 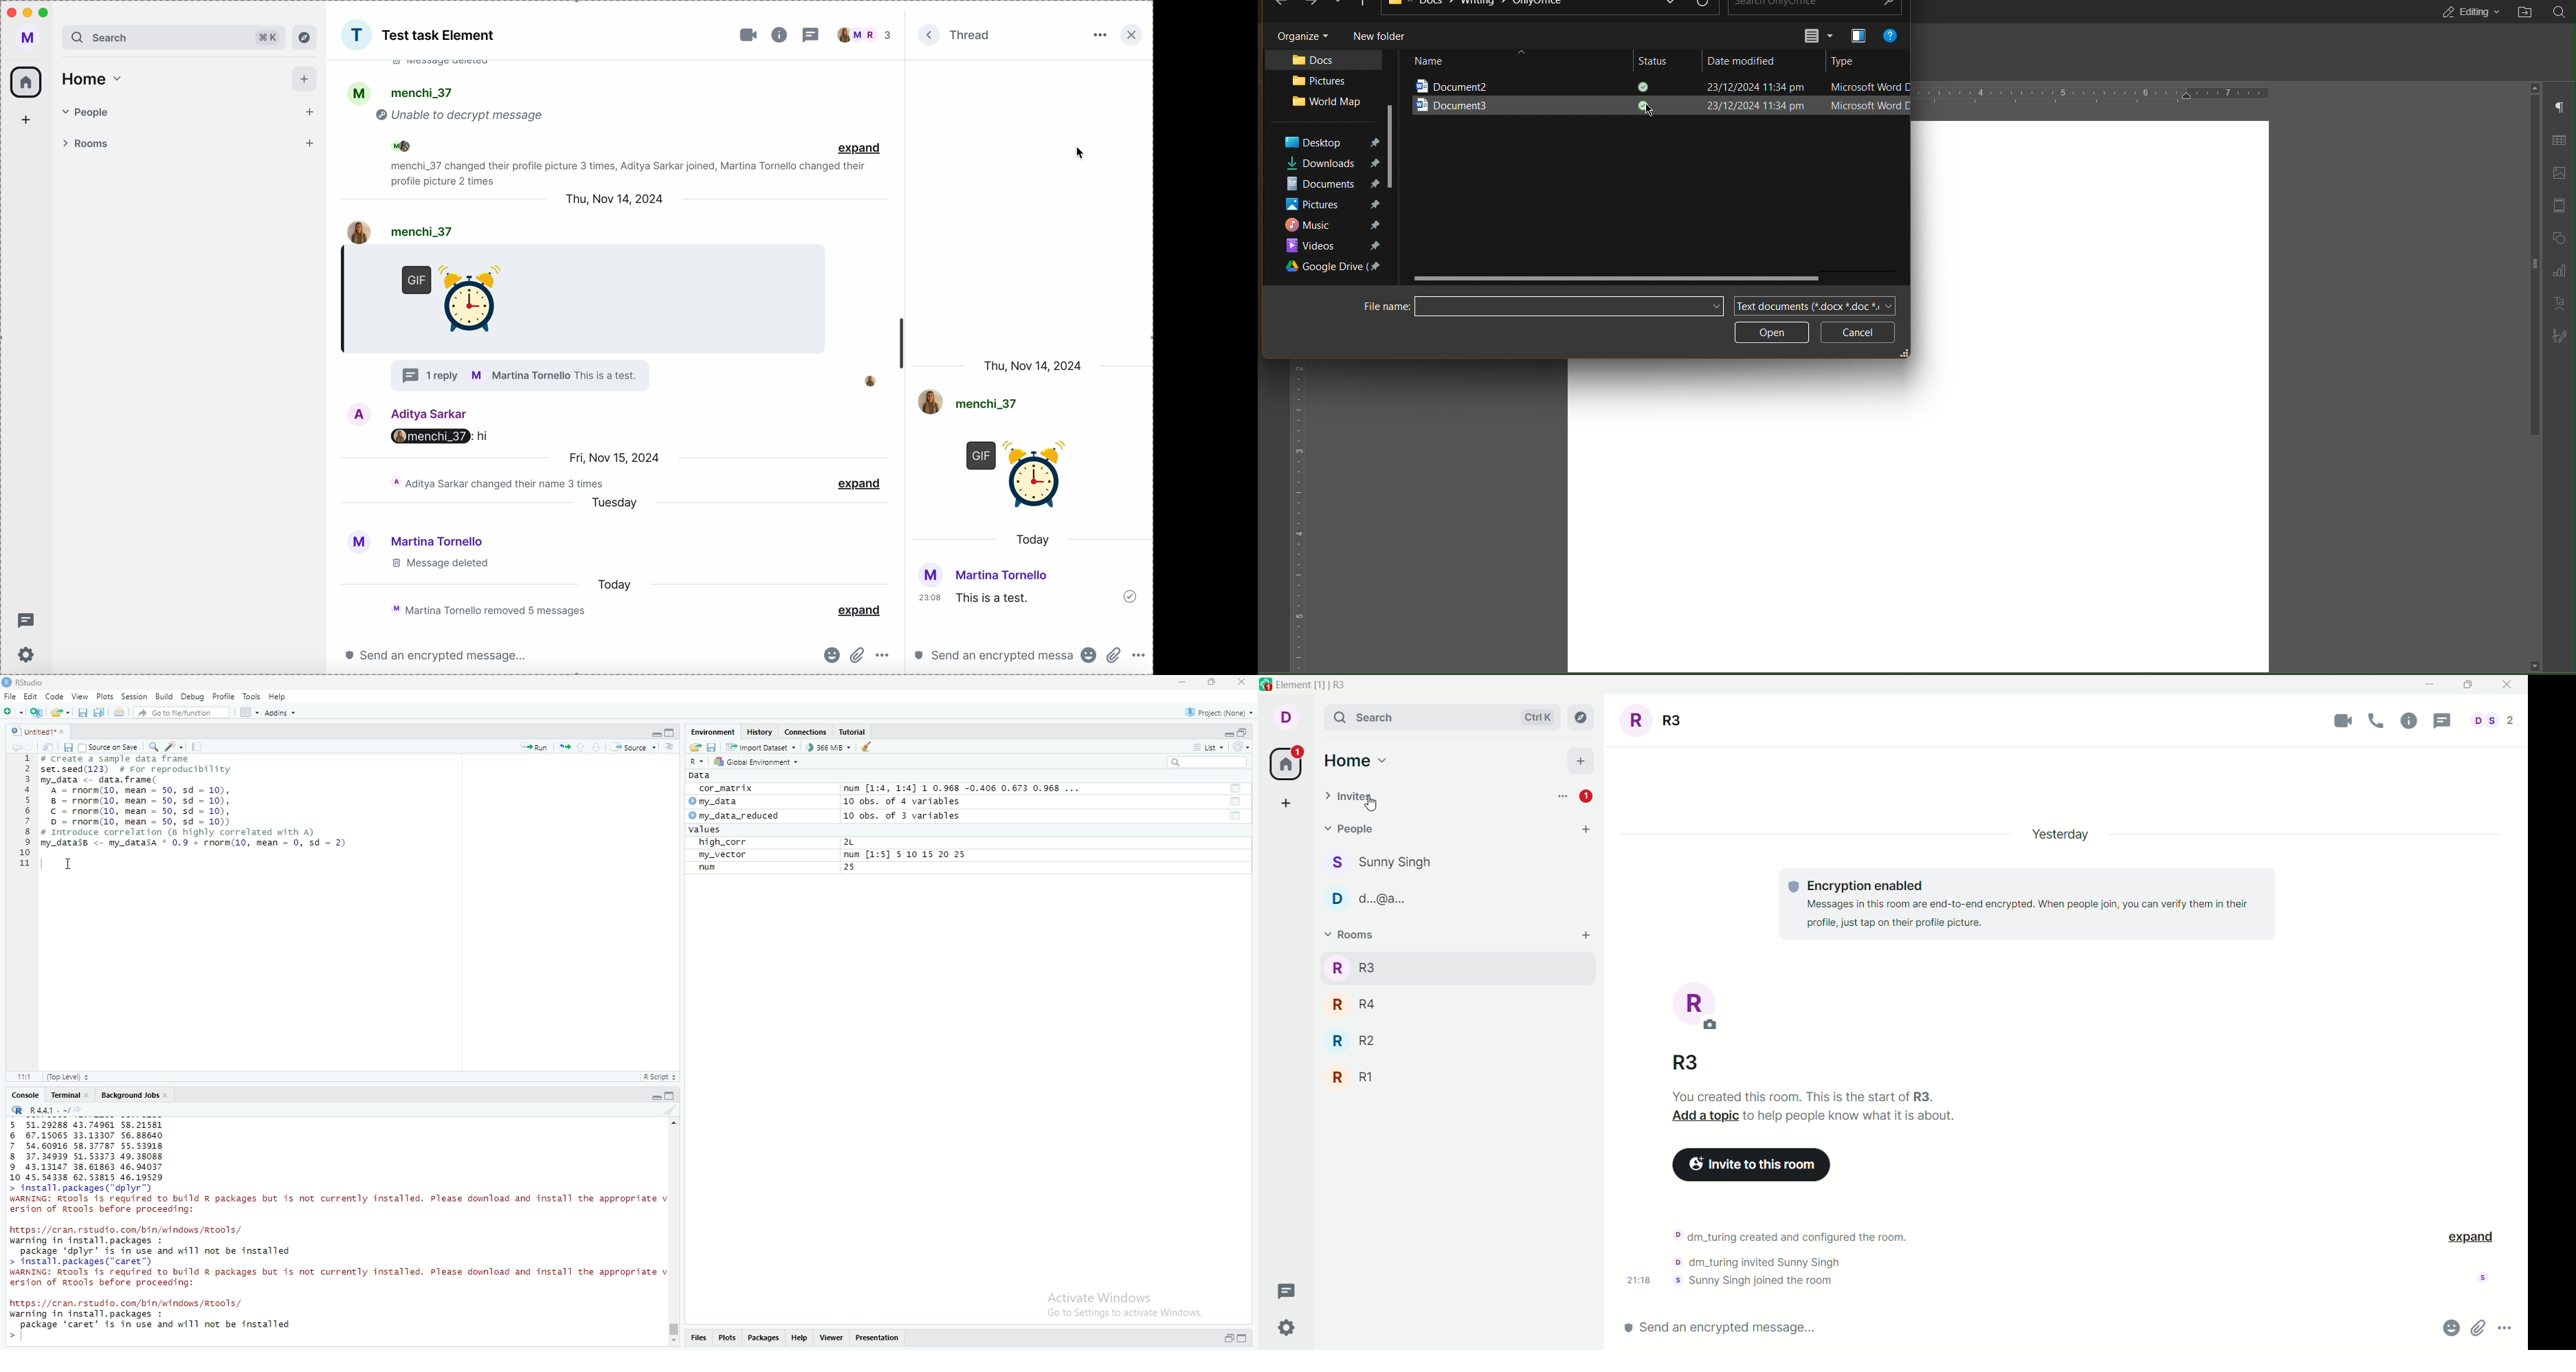 What do you see at coordinates (868, 746) in the screenshot?
I see `clean` at bounding box center [868, 746].